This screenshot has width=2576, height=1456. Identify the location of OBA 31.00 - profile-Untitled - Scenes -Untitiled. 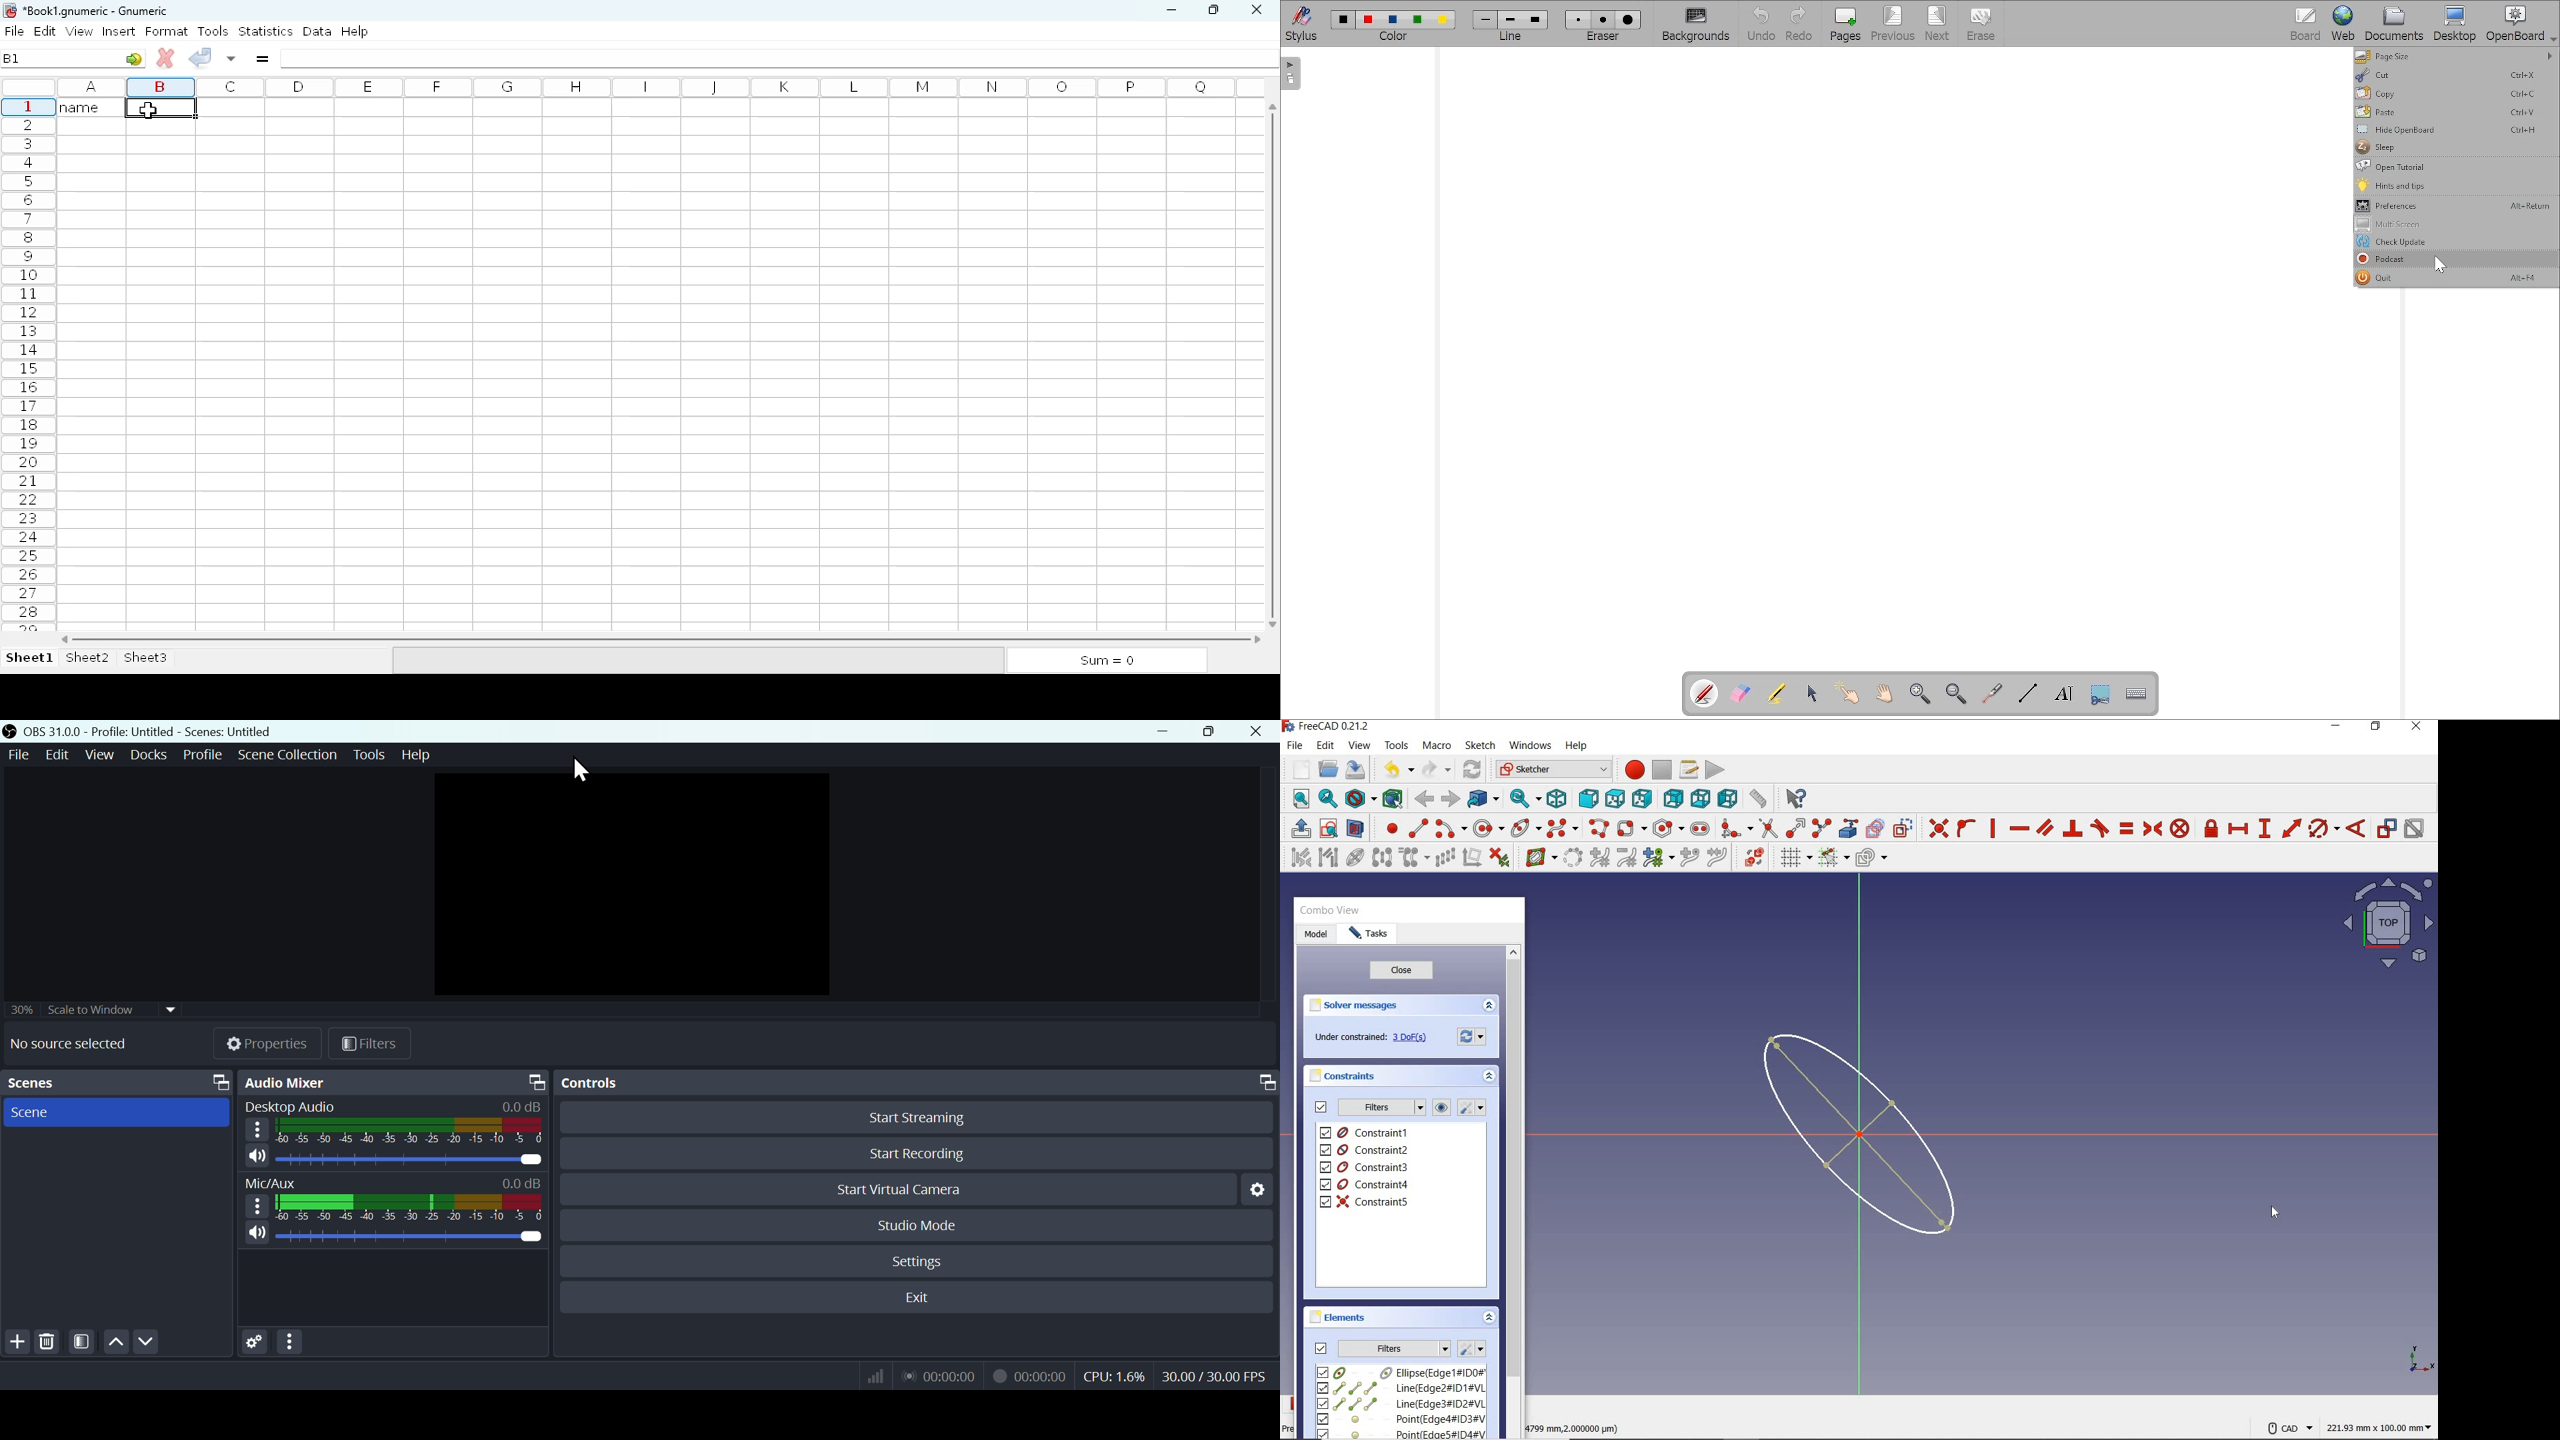
(169, 731).